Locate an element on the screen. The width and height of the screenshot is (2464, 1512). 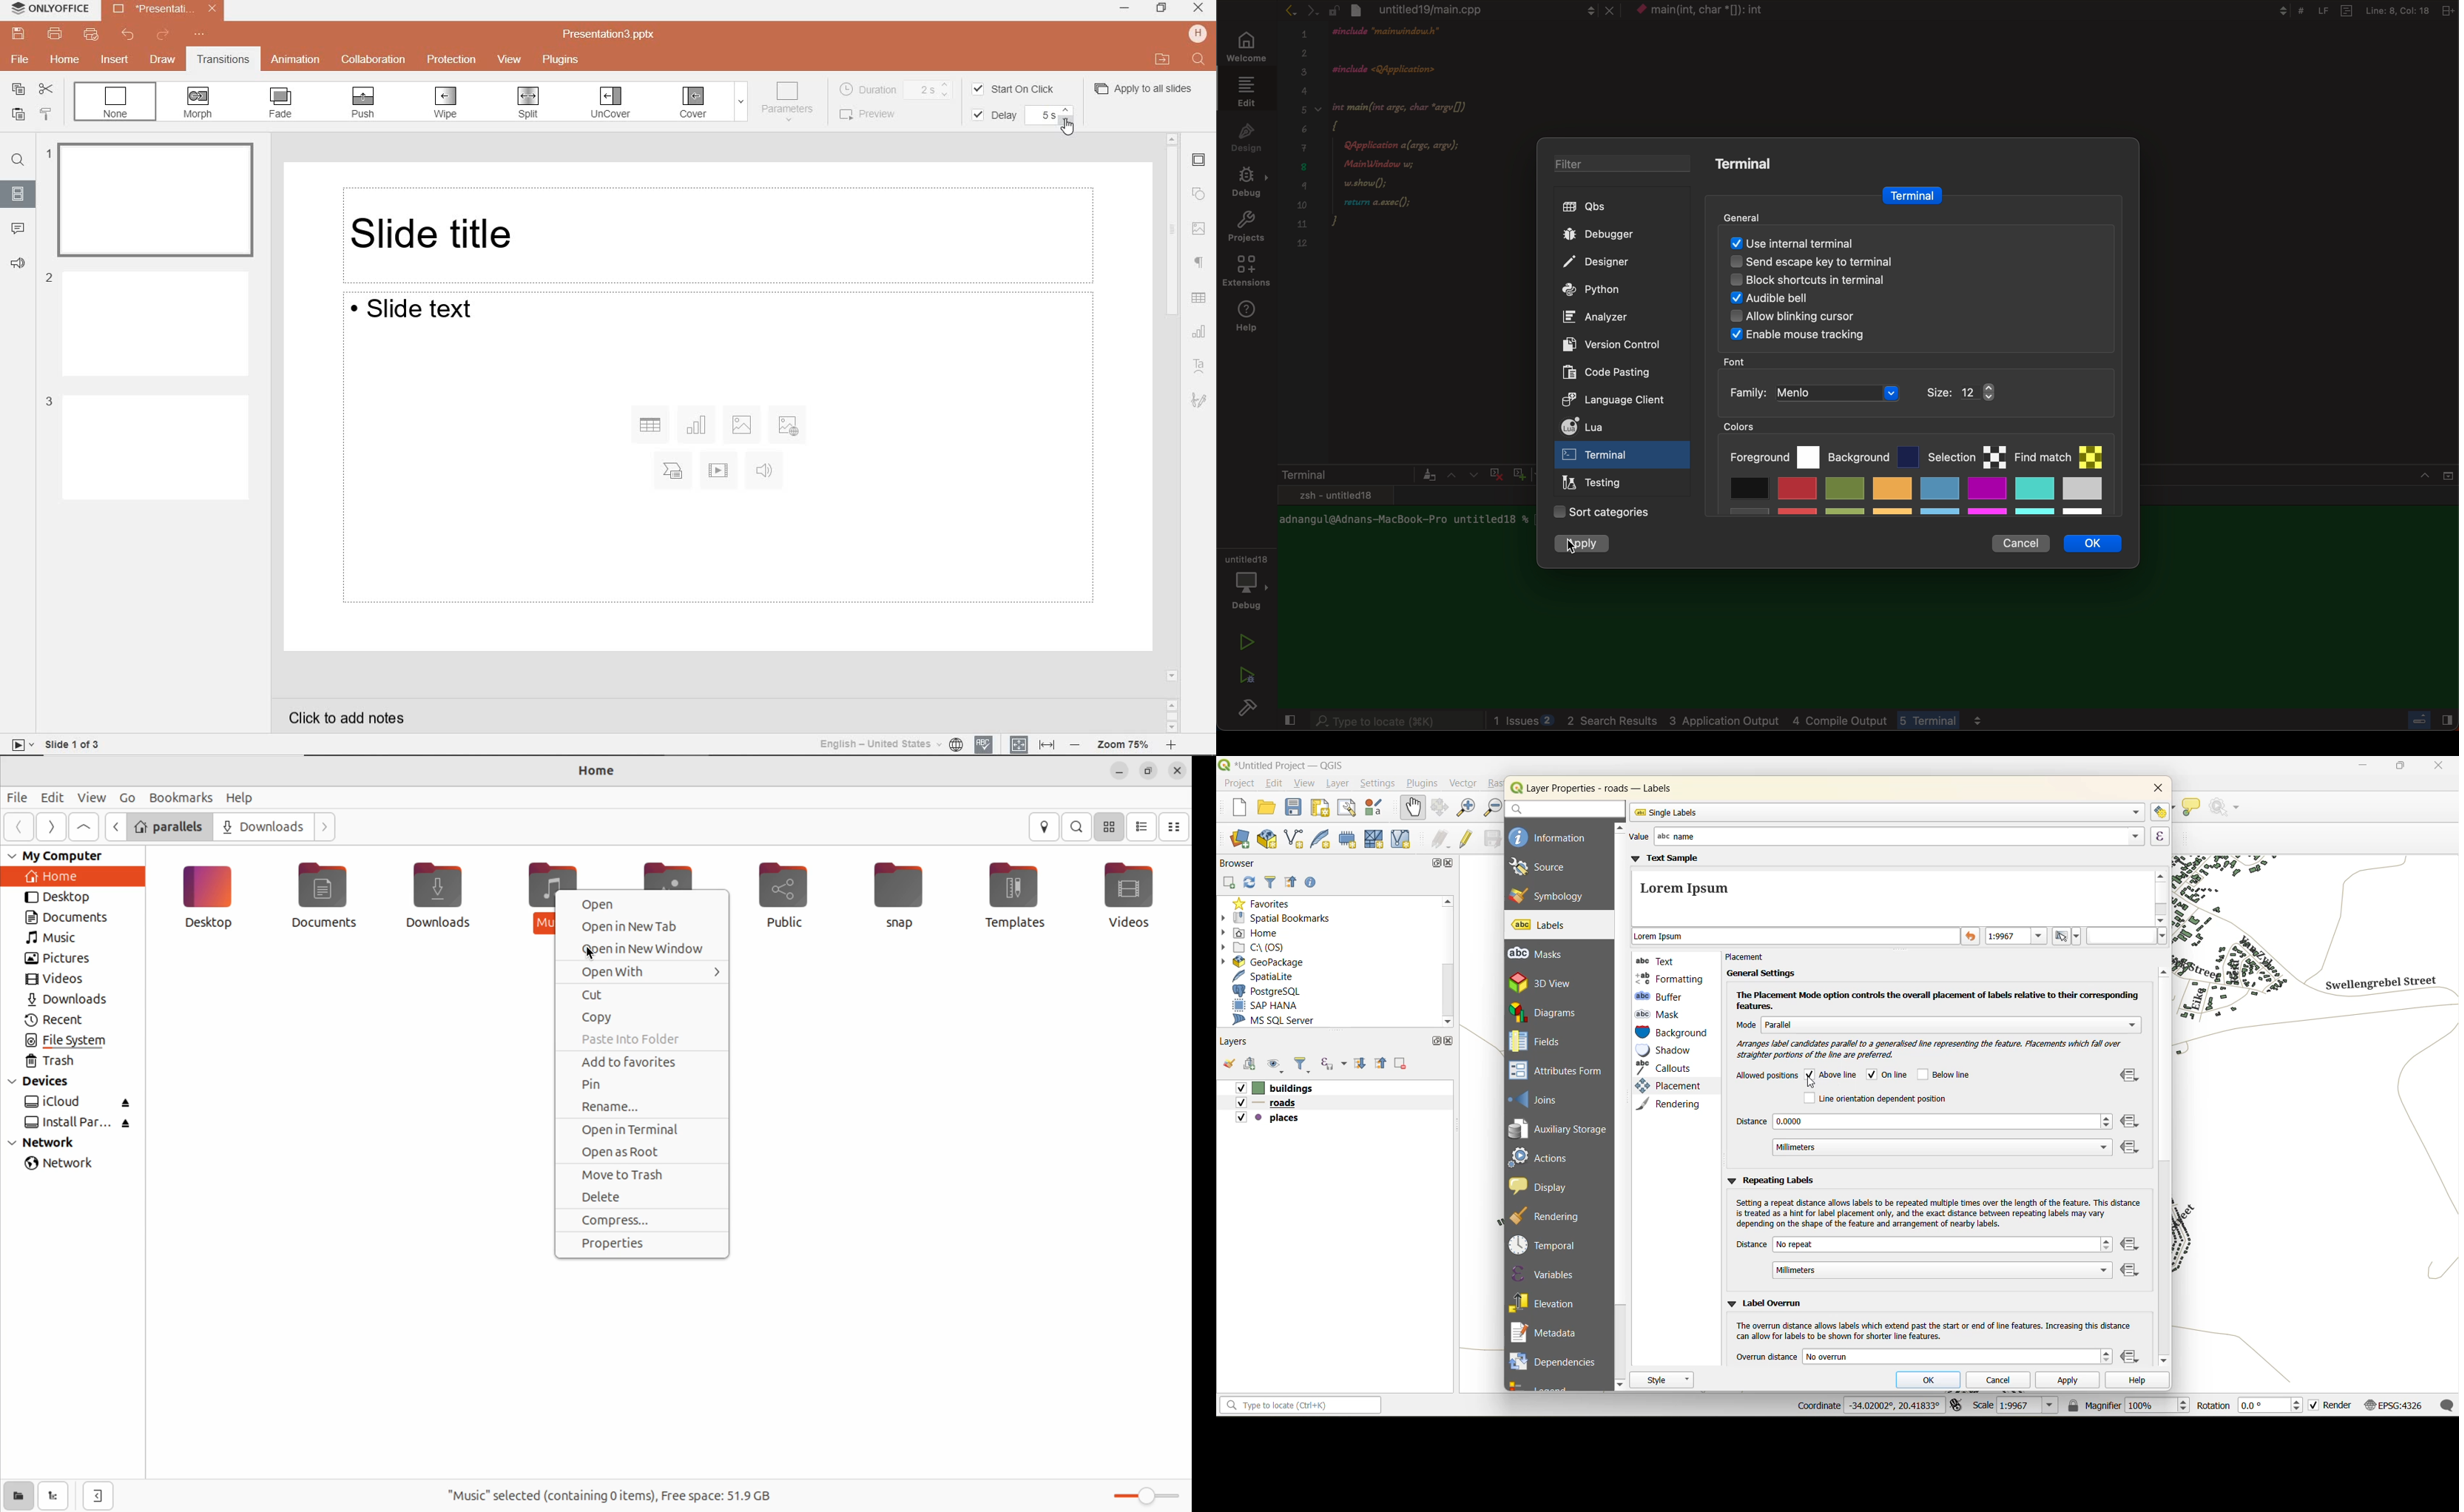
APPLY TO ALL SLIDES is located at coordinates (1145, 88).